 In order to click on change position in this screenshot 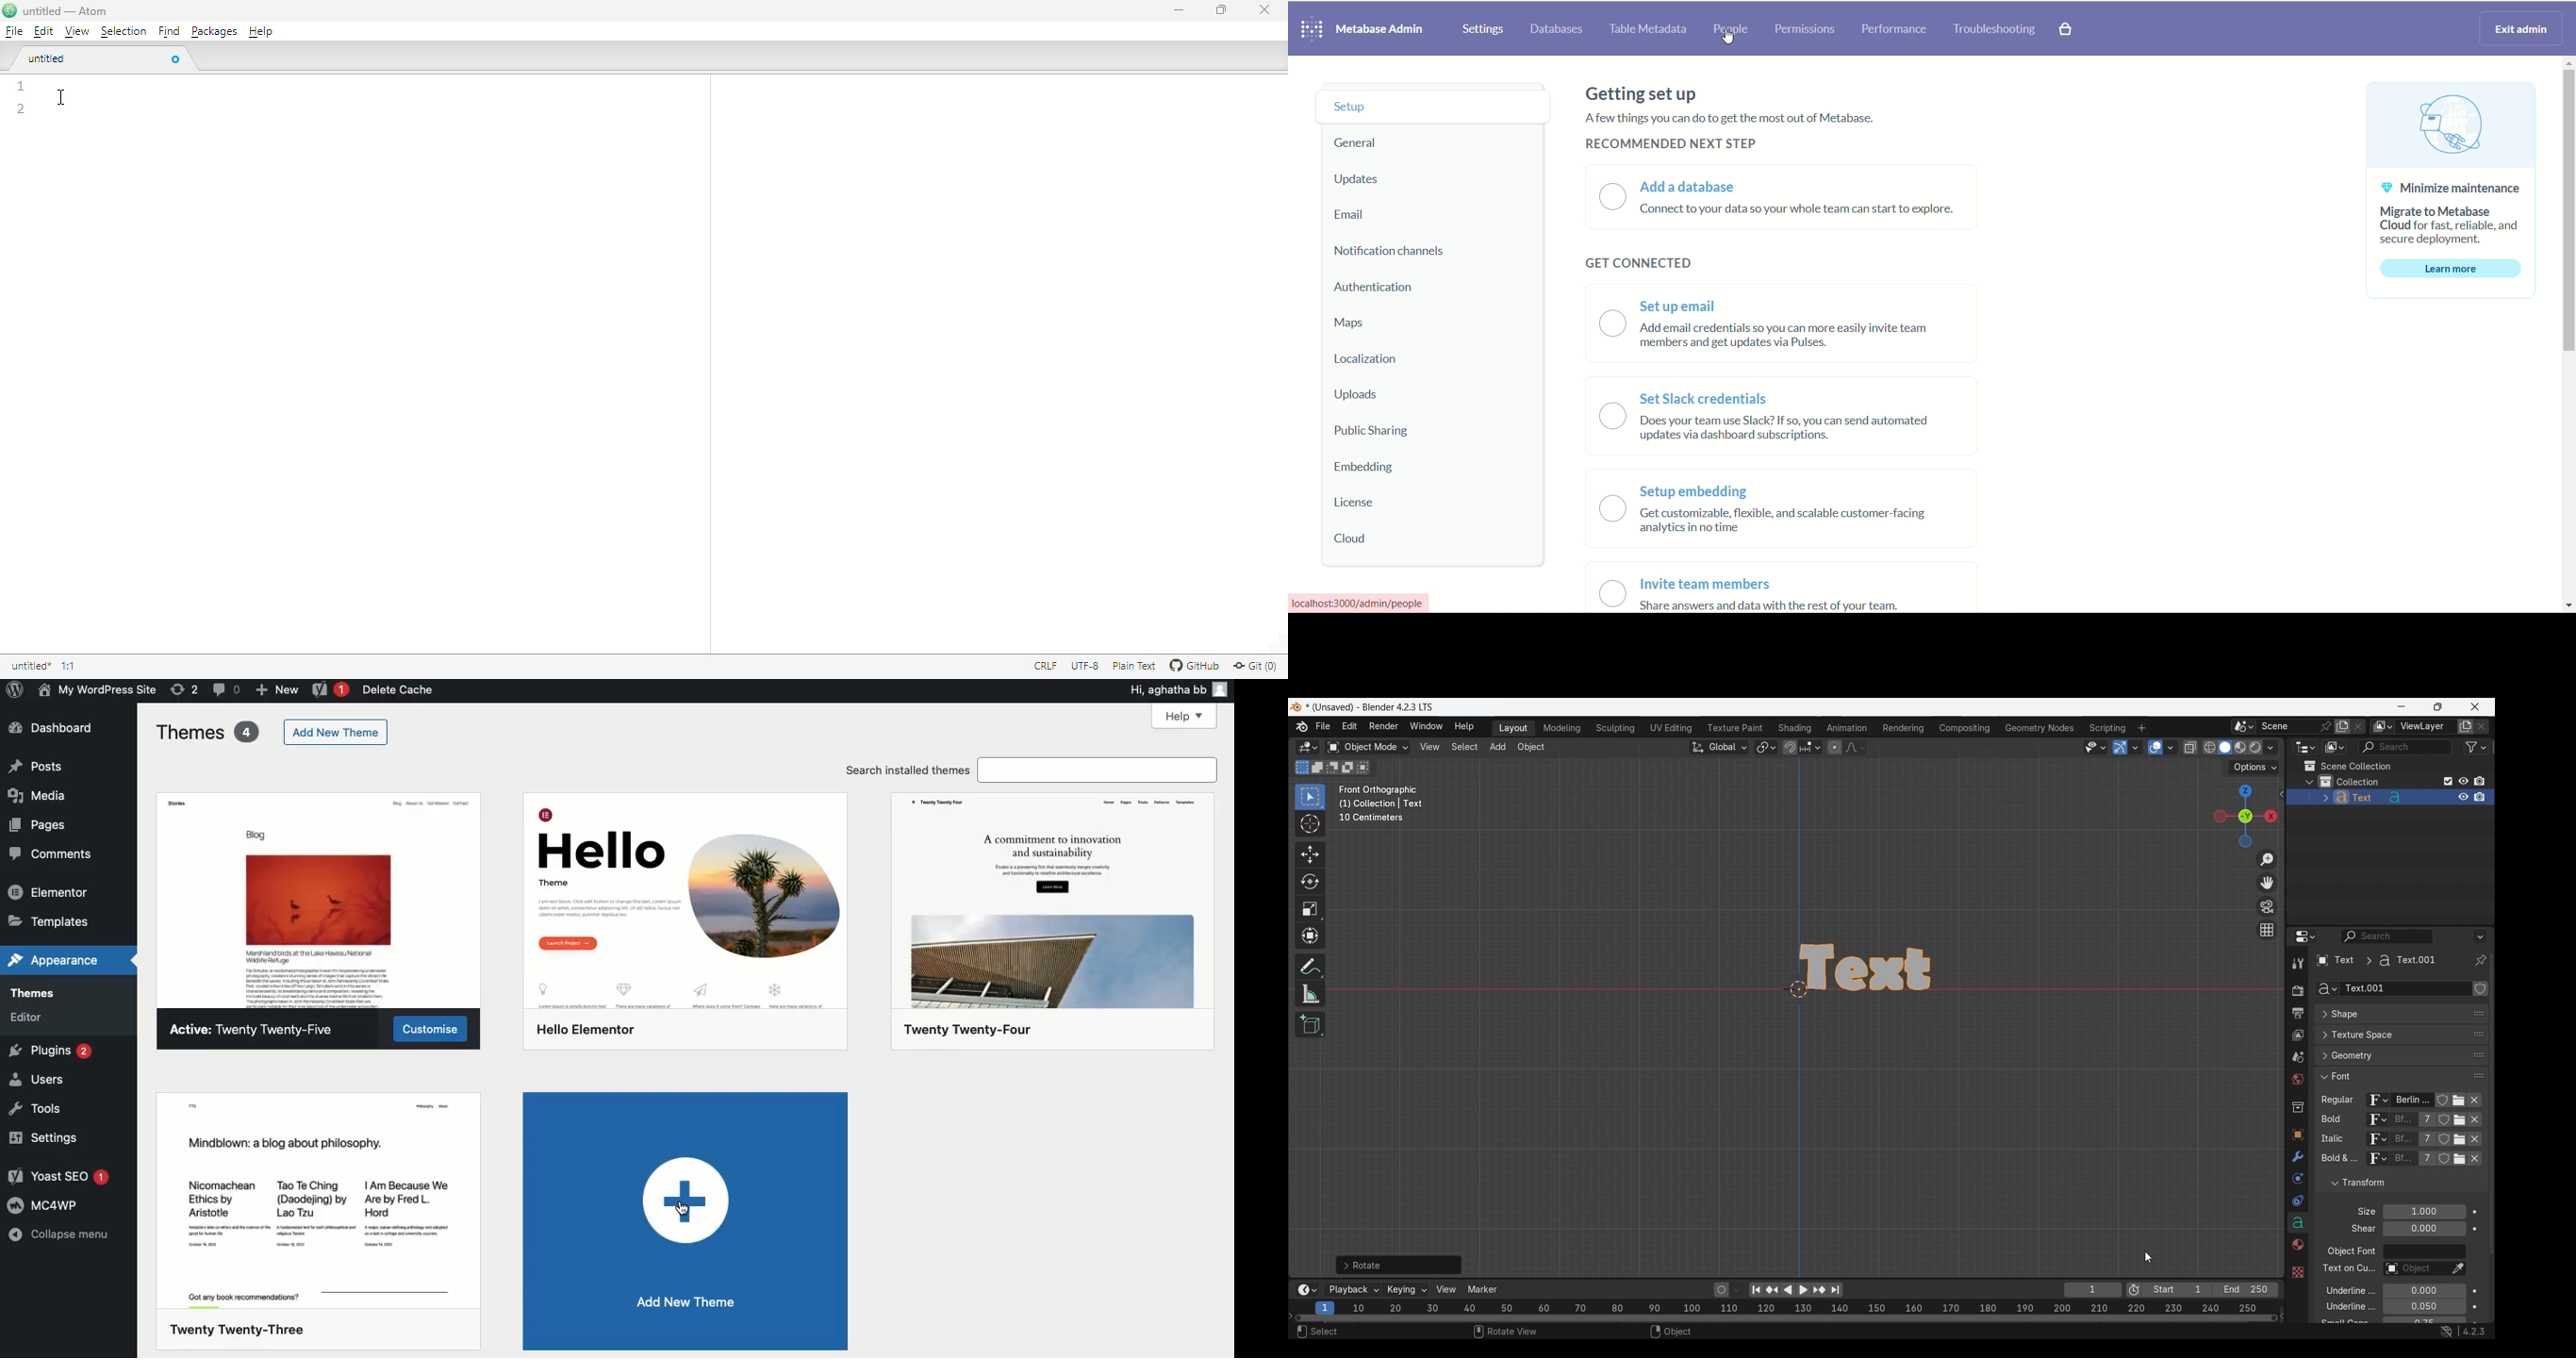, I will do `click(2477, 1056)`.